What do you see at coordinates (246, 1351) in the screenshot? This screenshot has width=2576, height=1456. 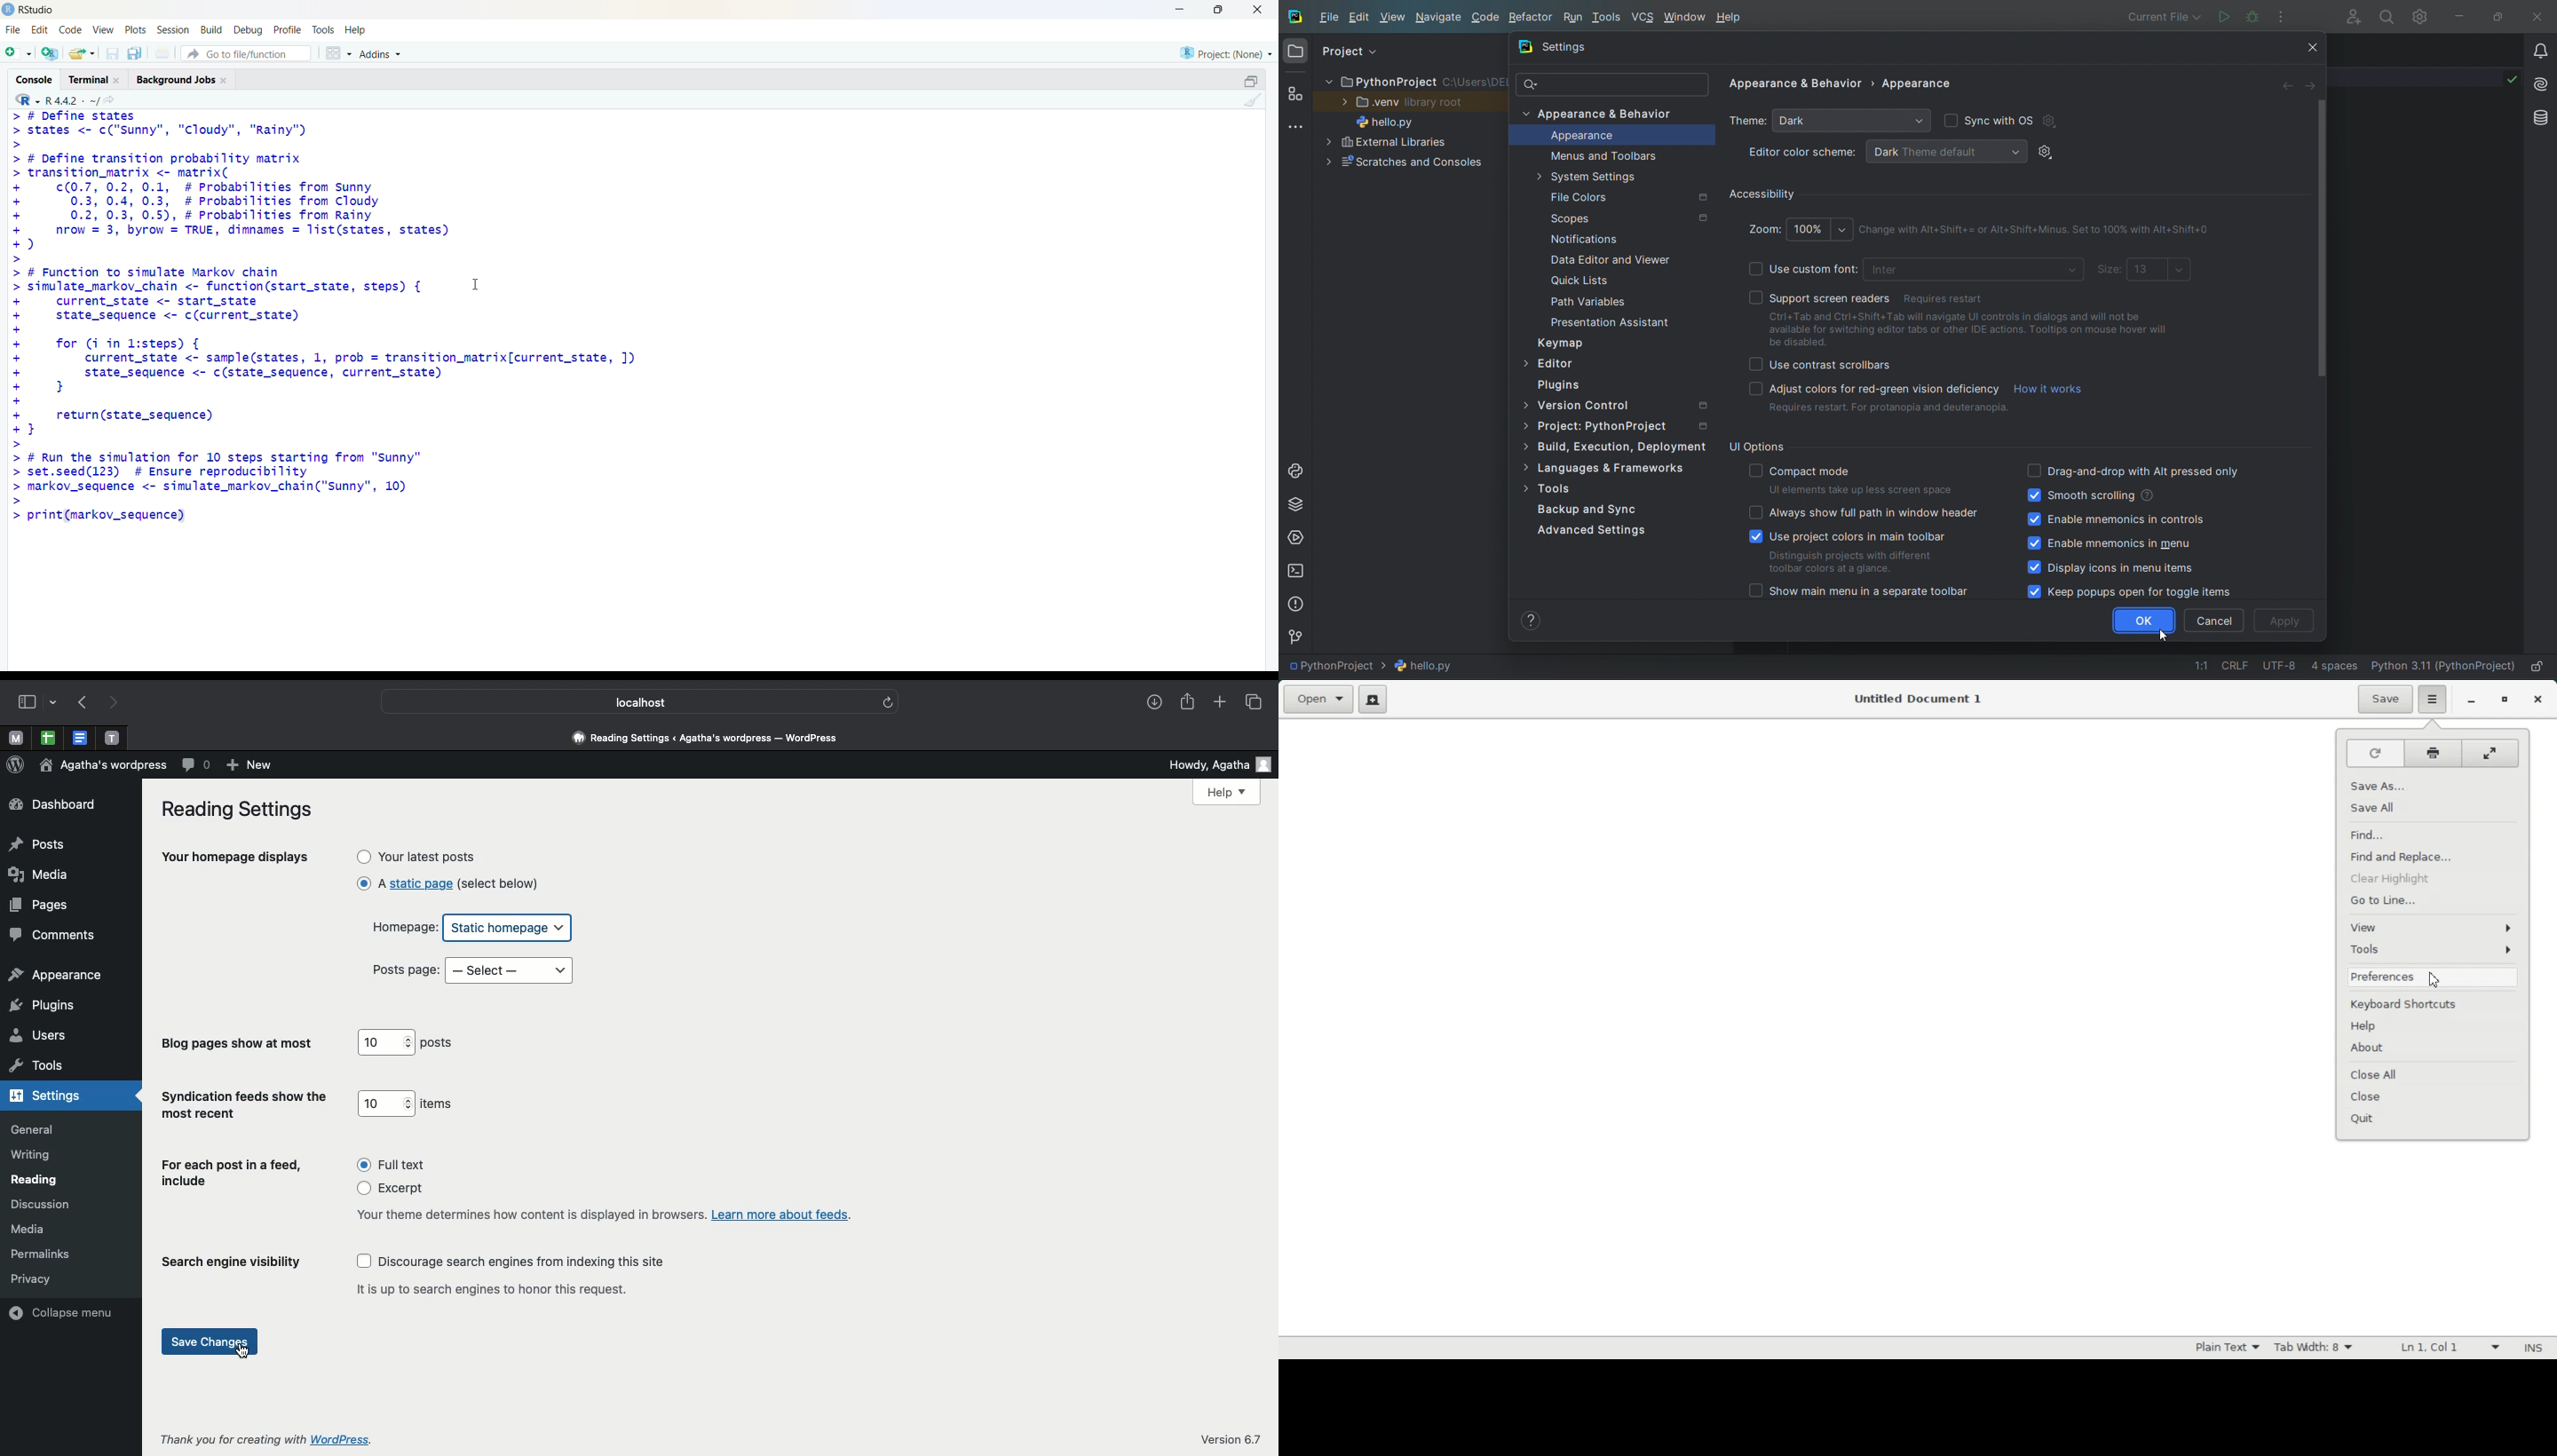 I see `cursor` at bounding box center [246, 1351].